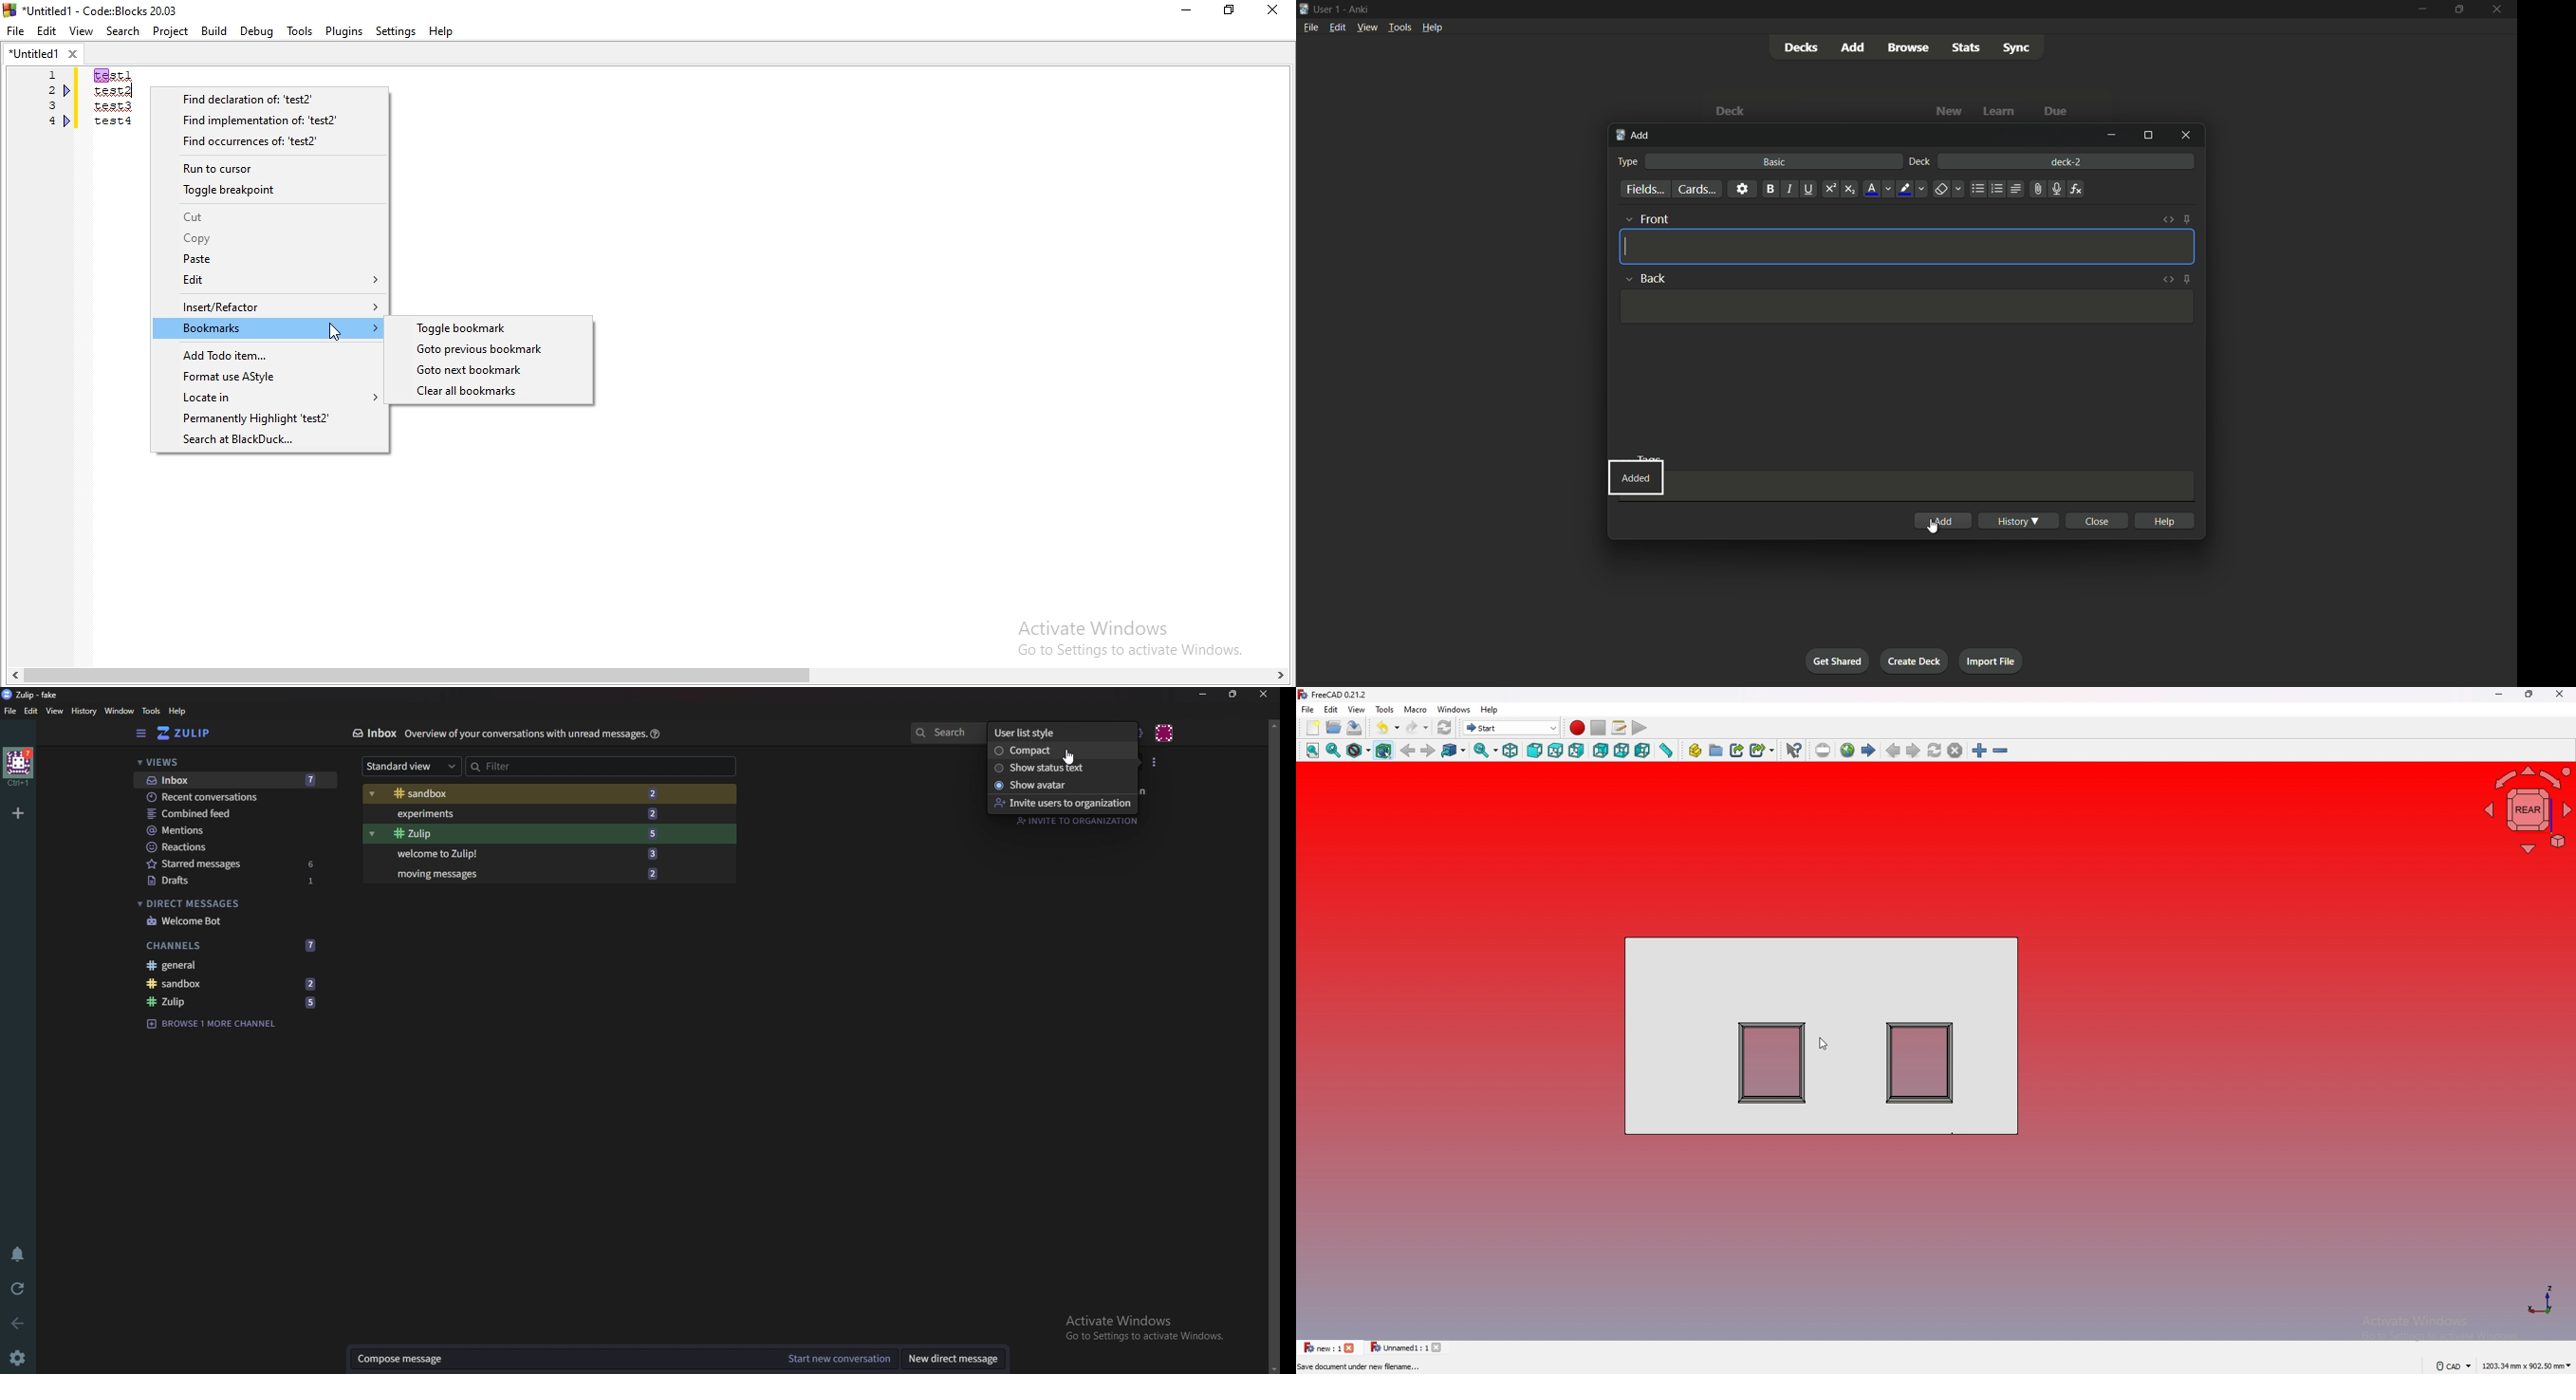 The height and width of the screenshot is (1400, 2576). What do you see at coordinates (334, 331) in the screenshot?
I see `Cursor on Bookmark` at bounding box center [334, 331].